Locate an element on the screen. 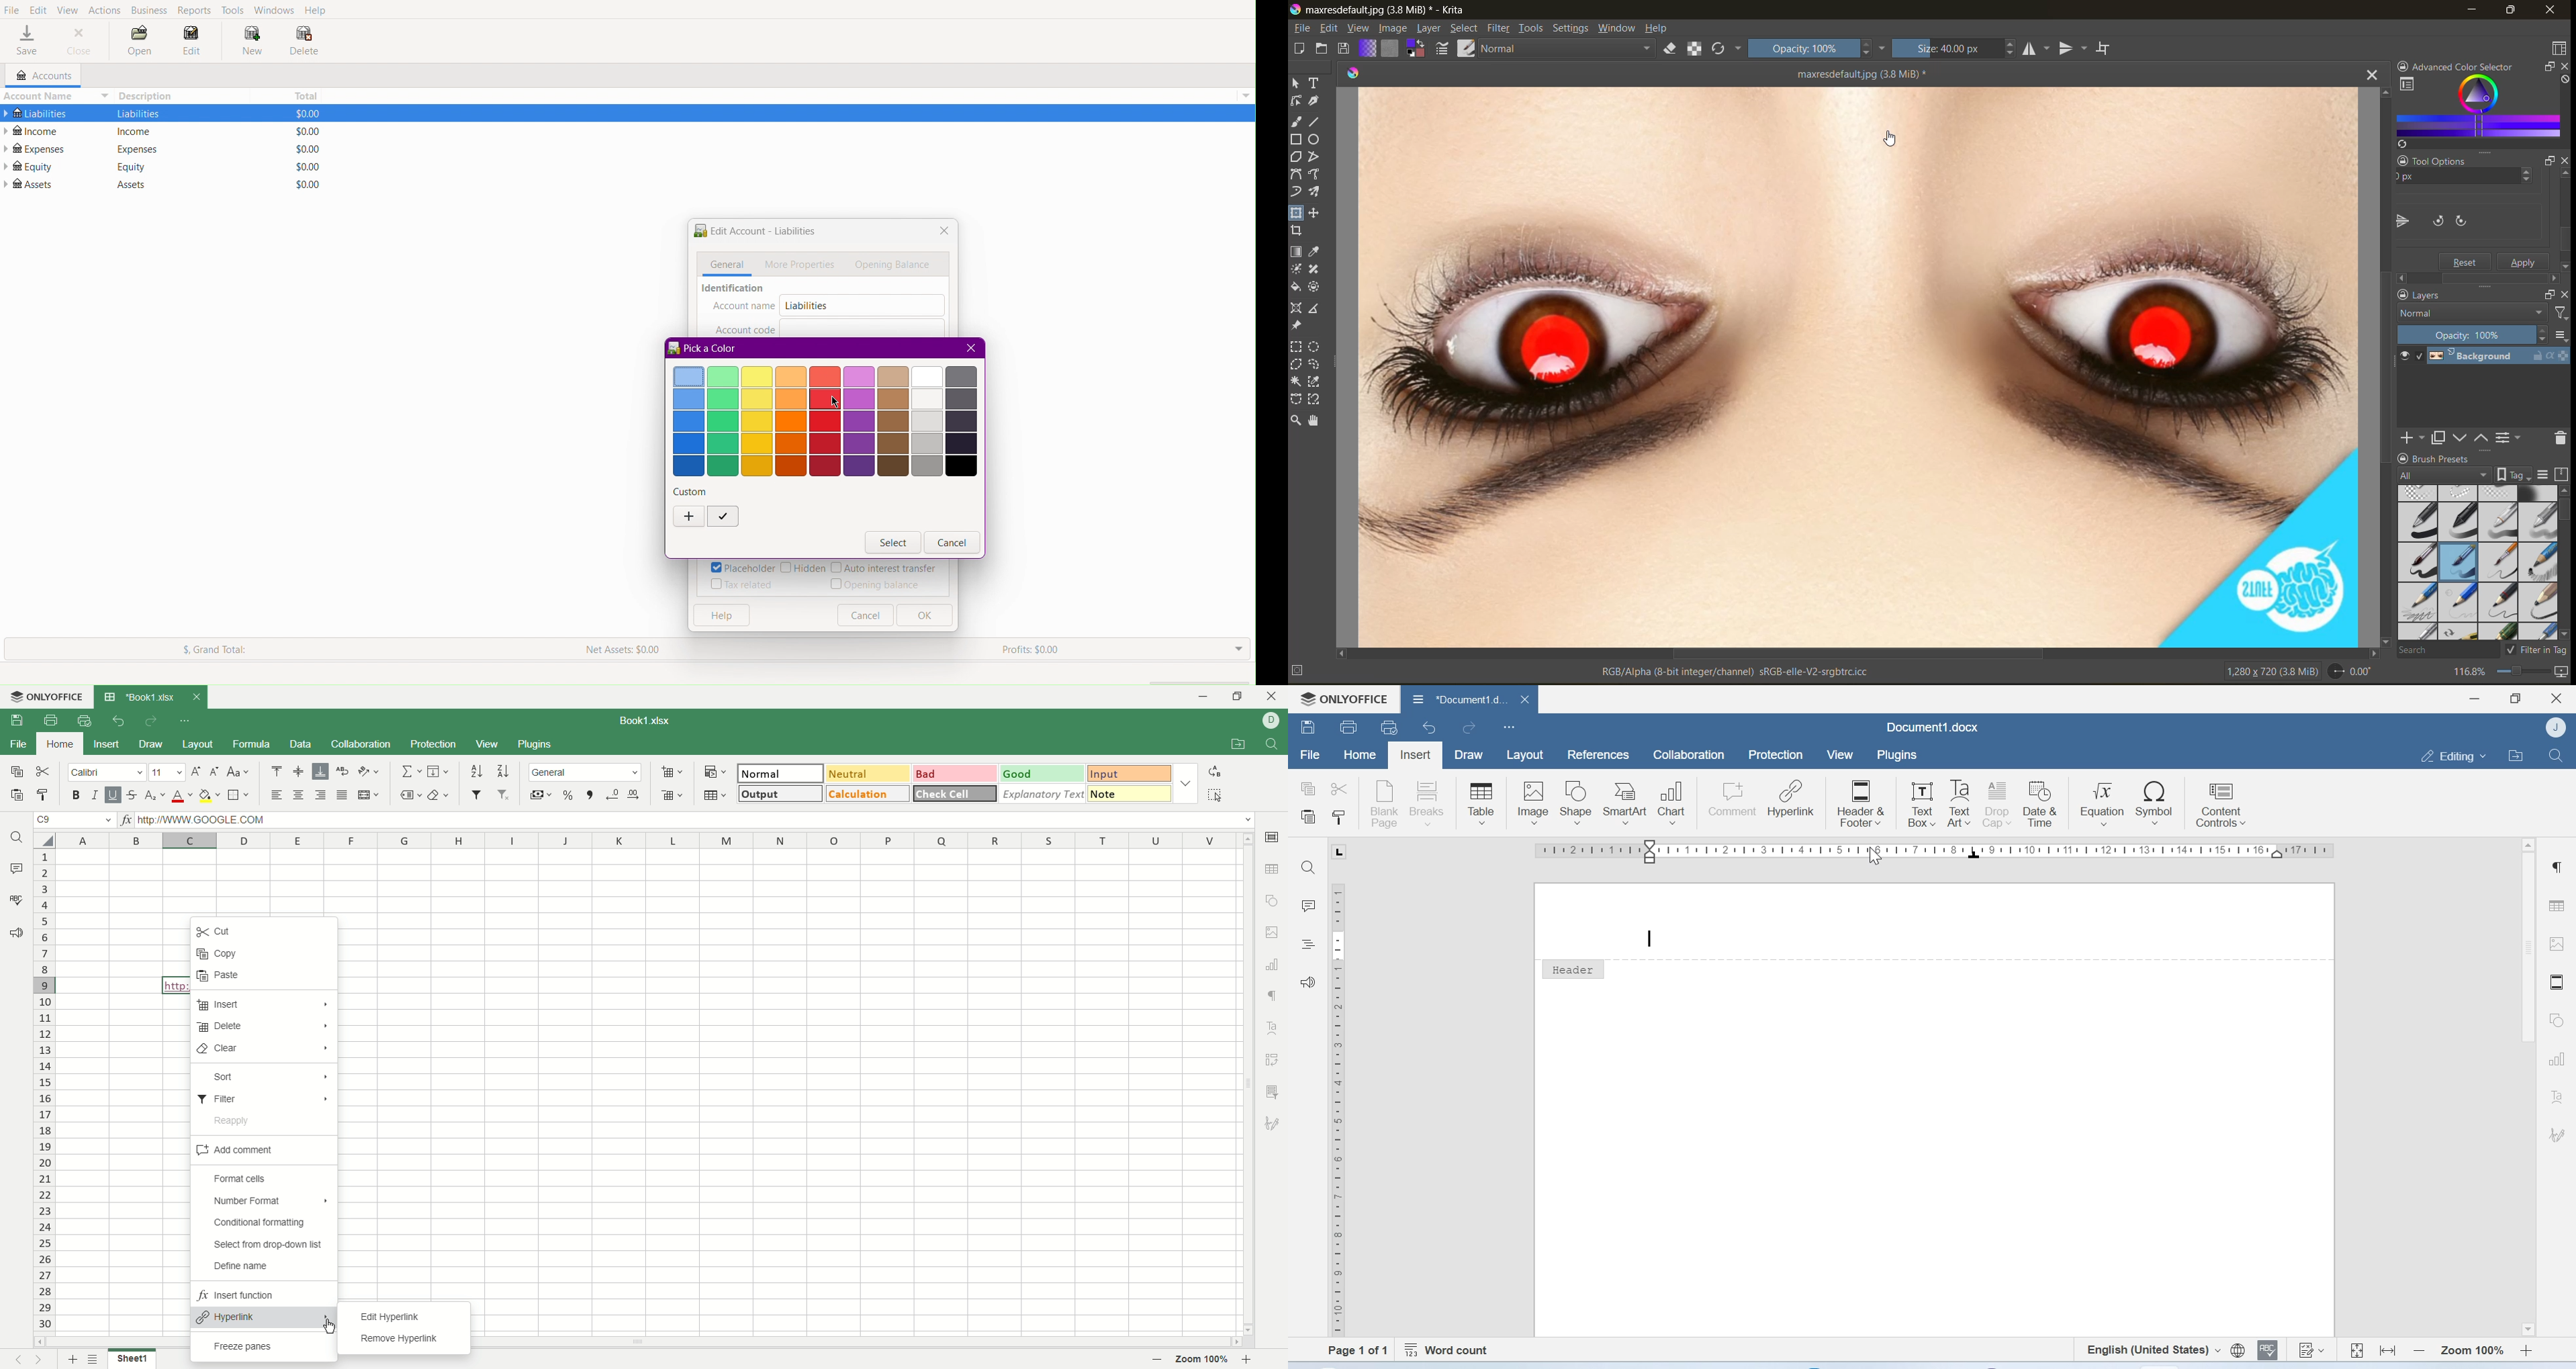 The image size is (2576, 1372). float docker is located at coordinates (2546, 68).